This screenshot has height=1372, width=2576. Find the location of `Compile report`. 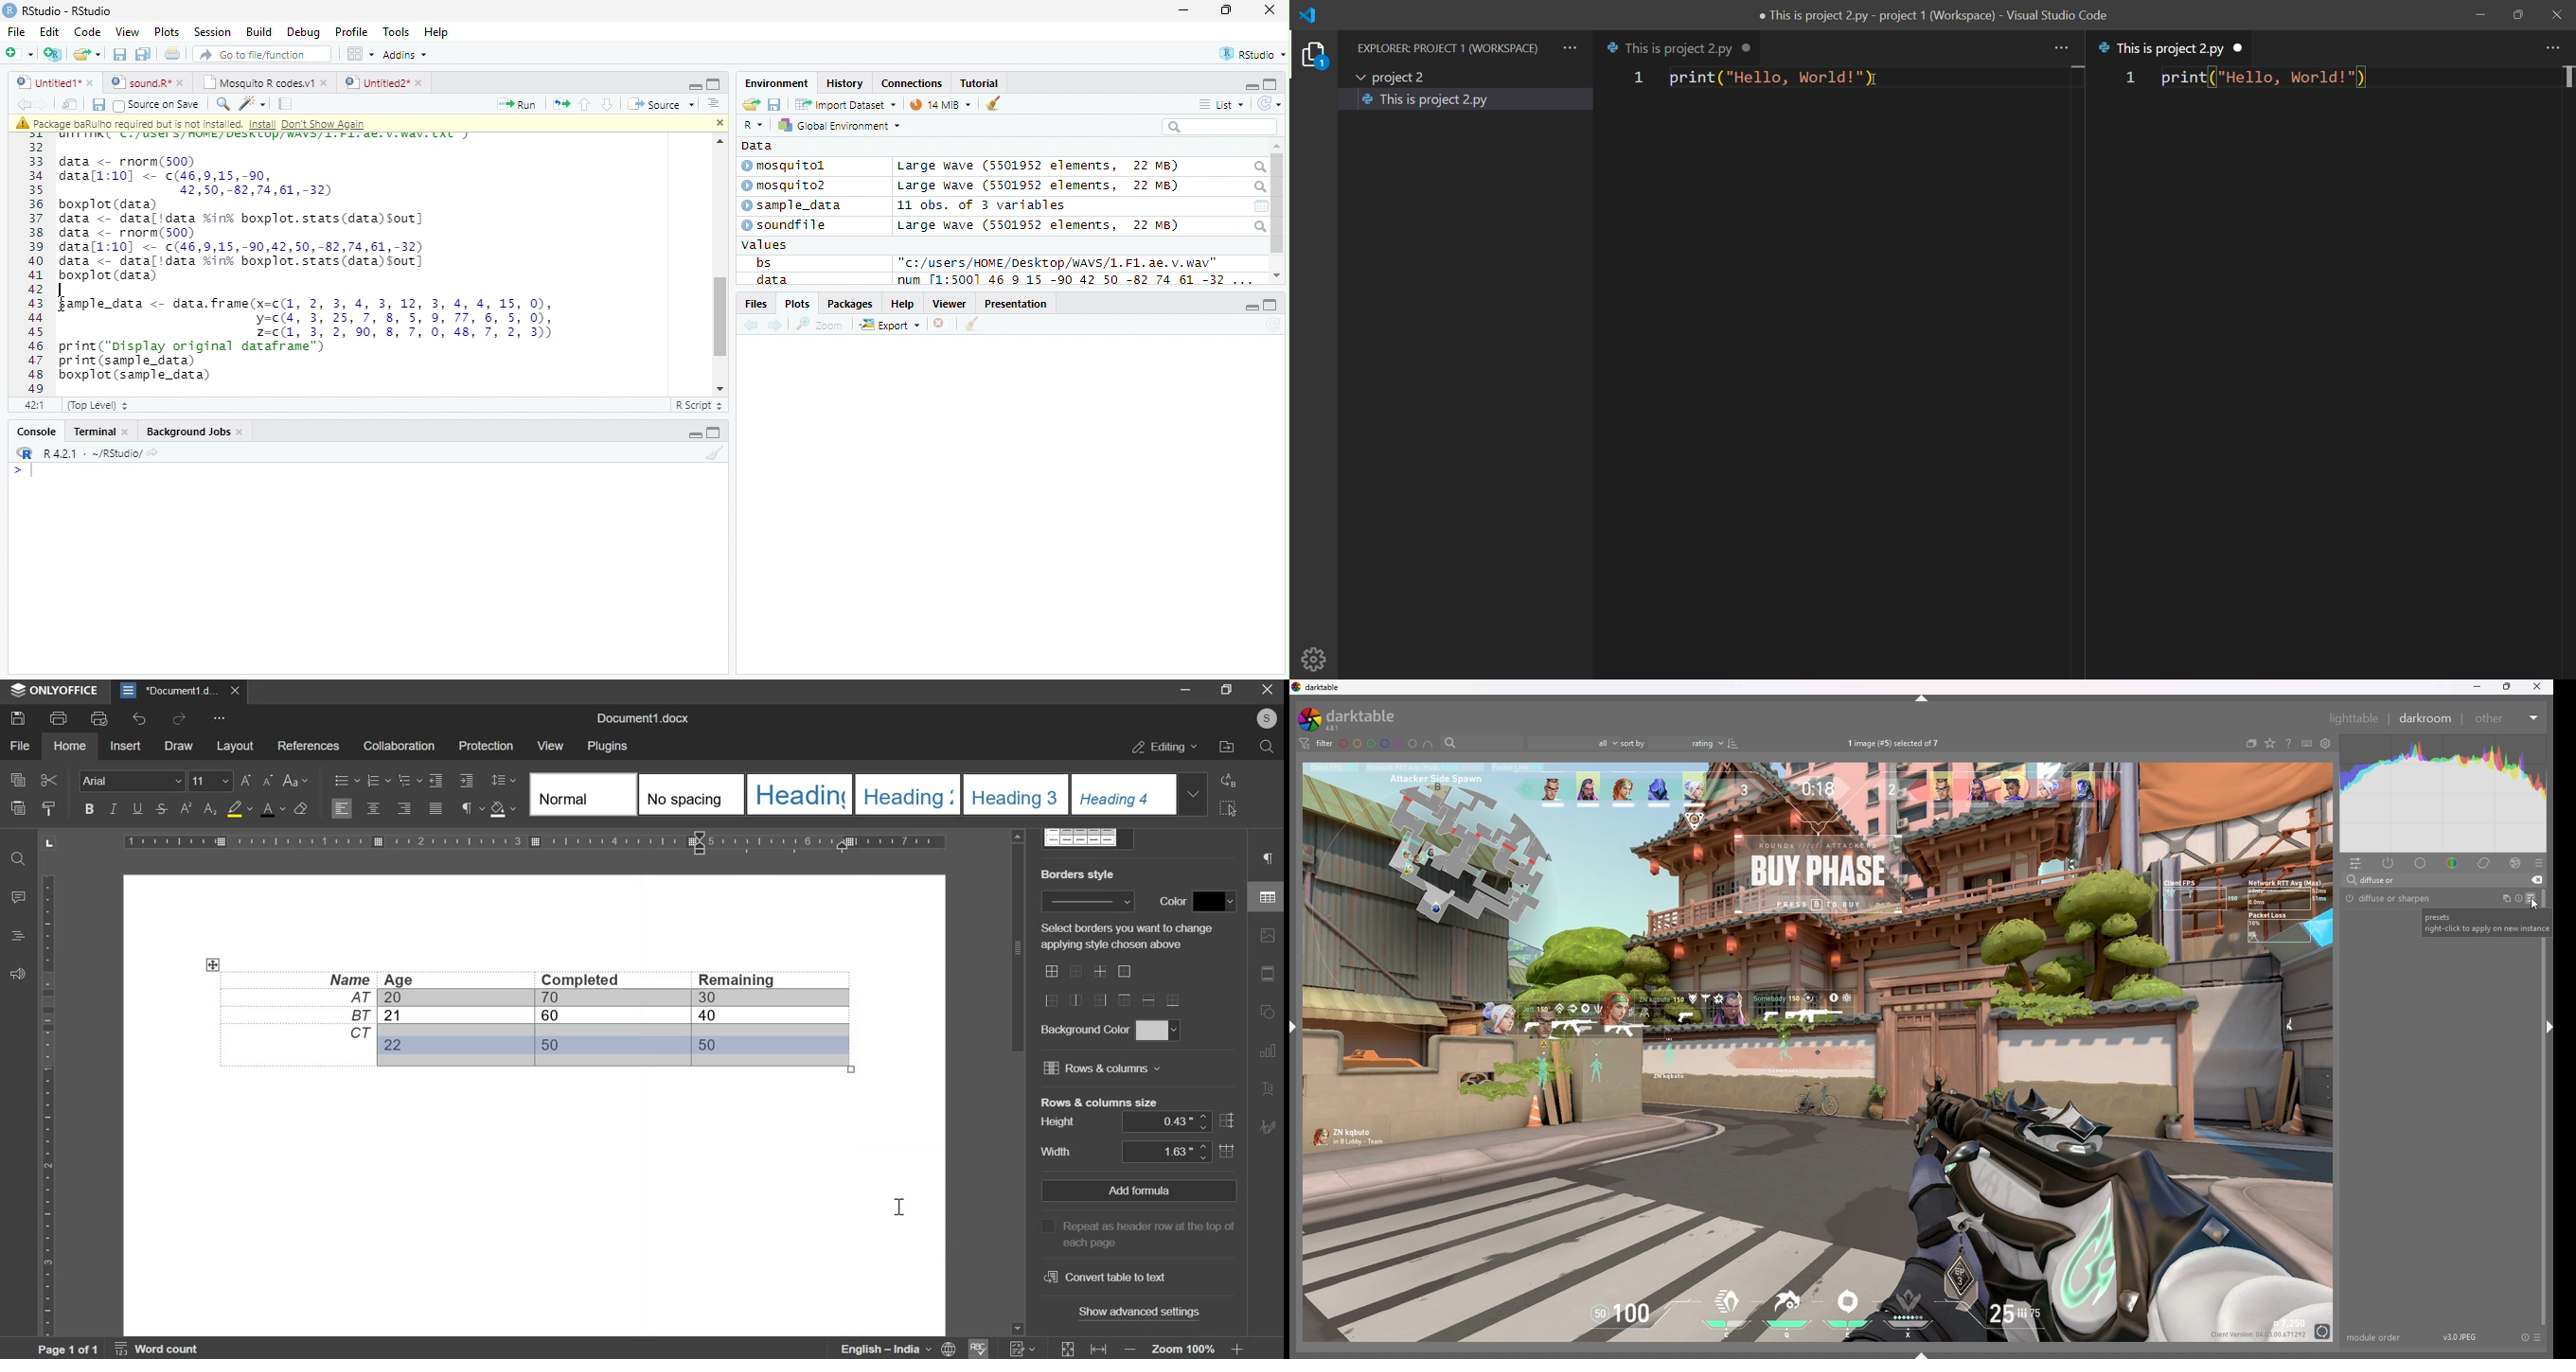

Compile report is located at coordinates (286, 104).